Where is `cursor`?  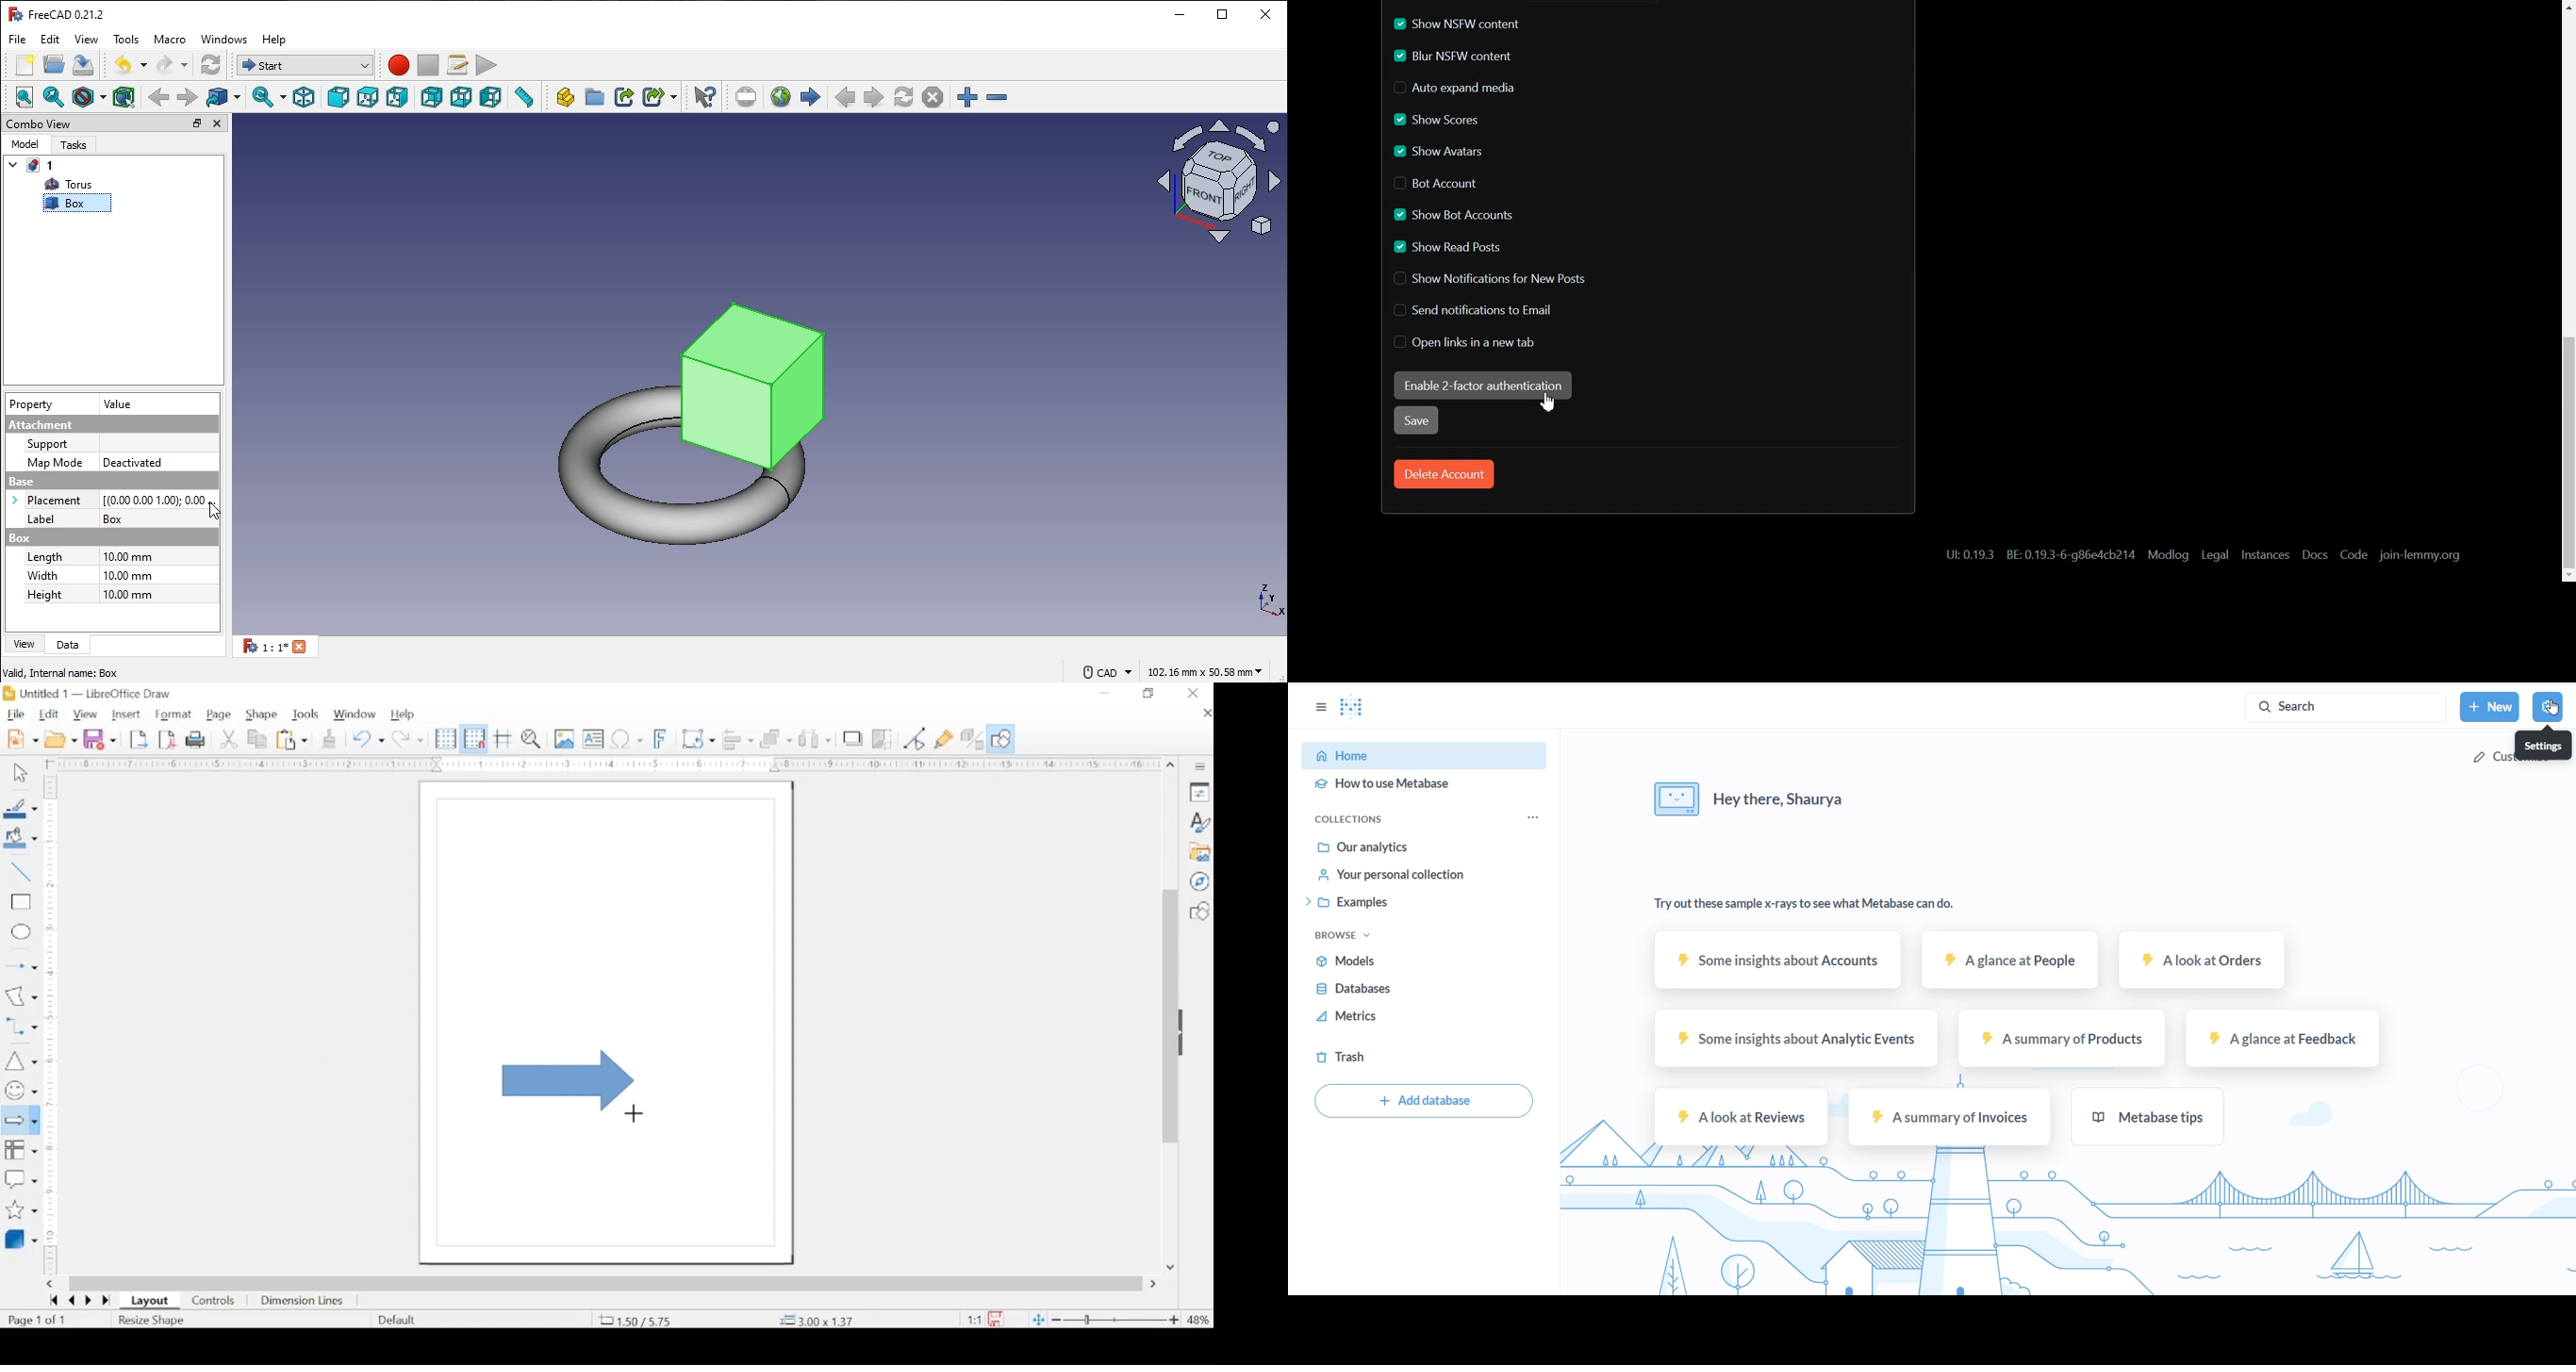 cursor is located at coordinates (2552, 710).